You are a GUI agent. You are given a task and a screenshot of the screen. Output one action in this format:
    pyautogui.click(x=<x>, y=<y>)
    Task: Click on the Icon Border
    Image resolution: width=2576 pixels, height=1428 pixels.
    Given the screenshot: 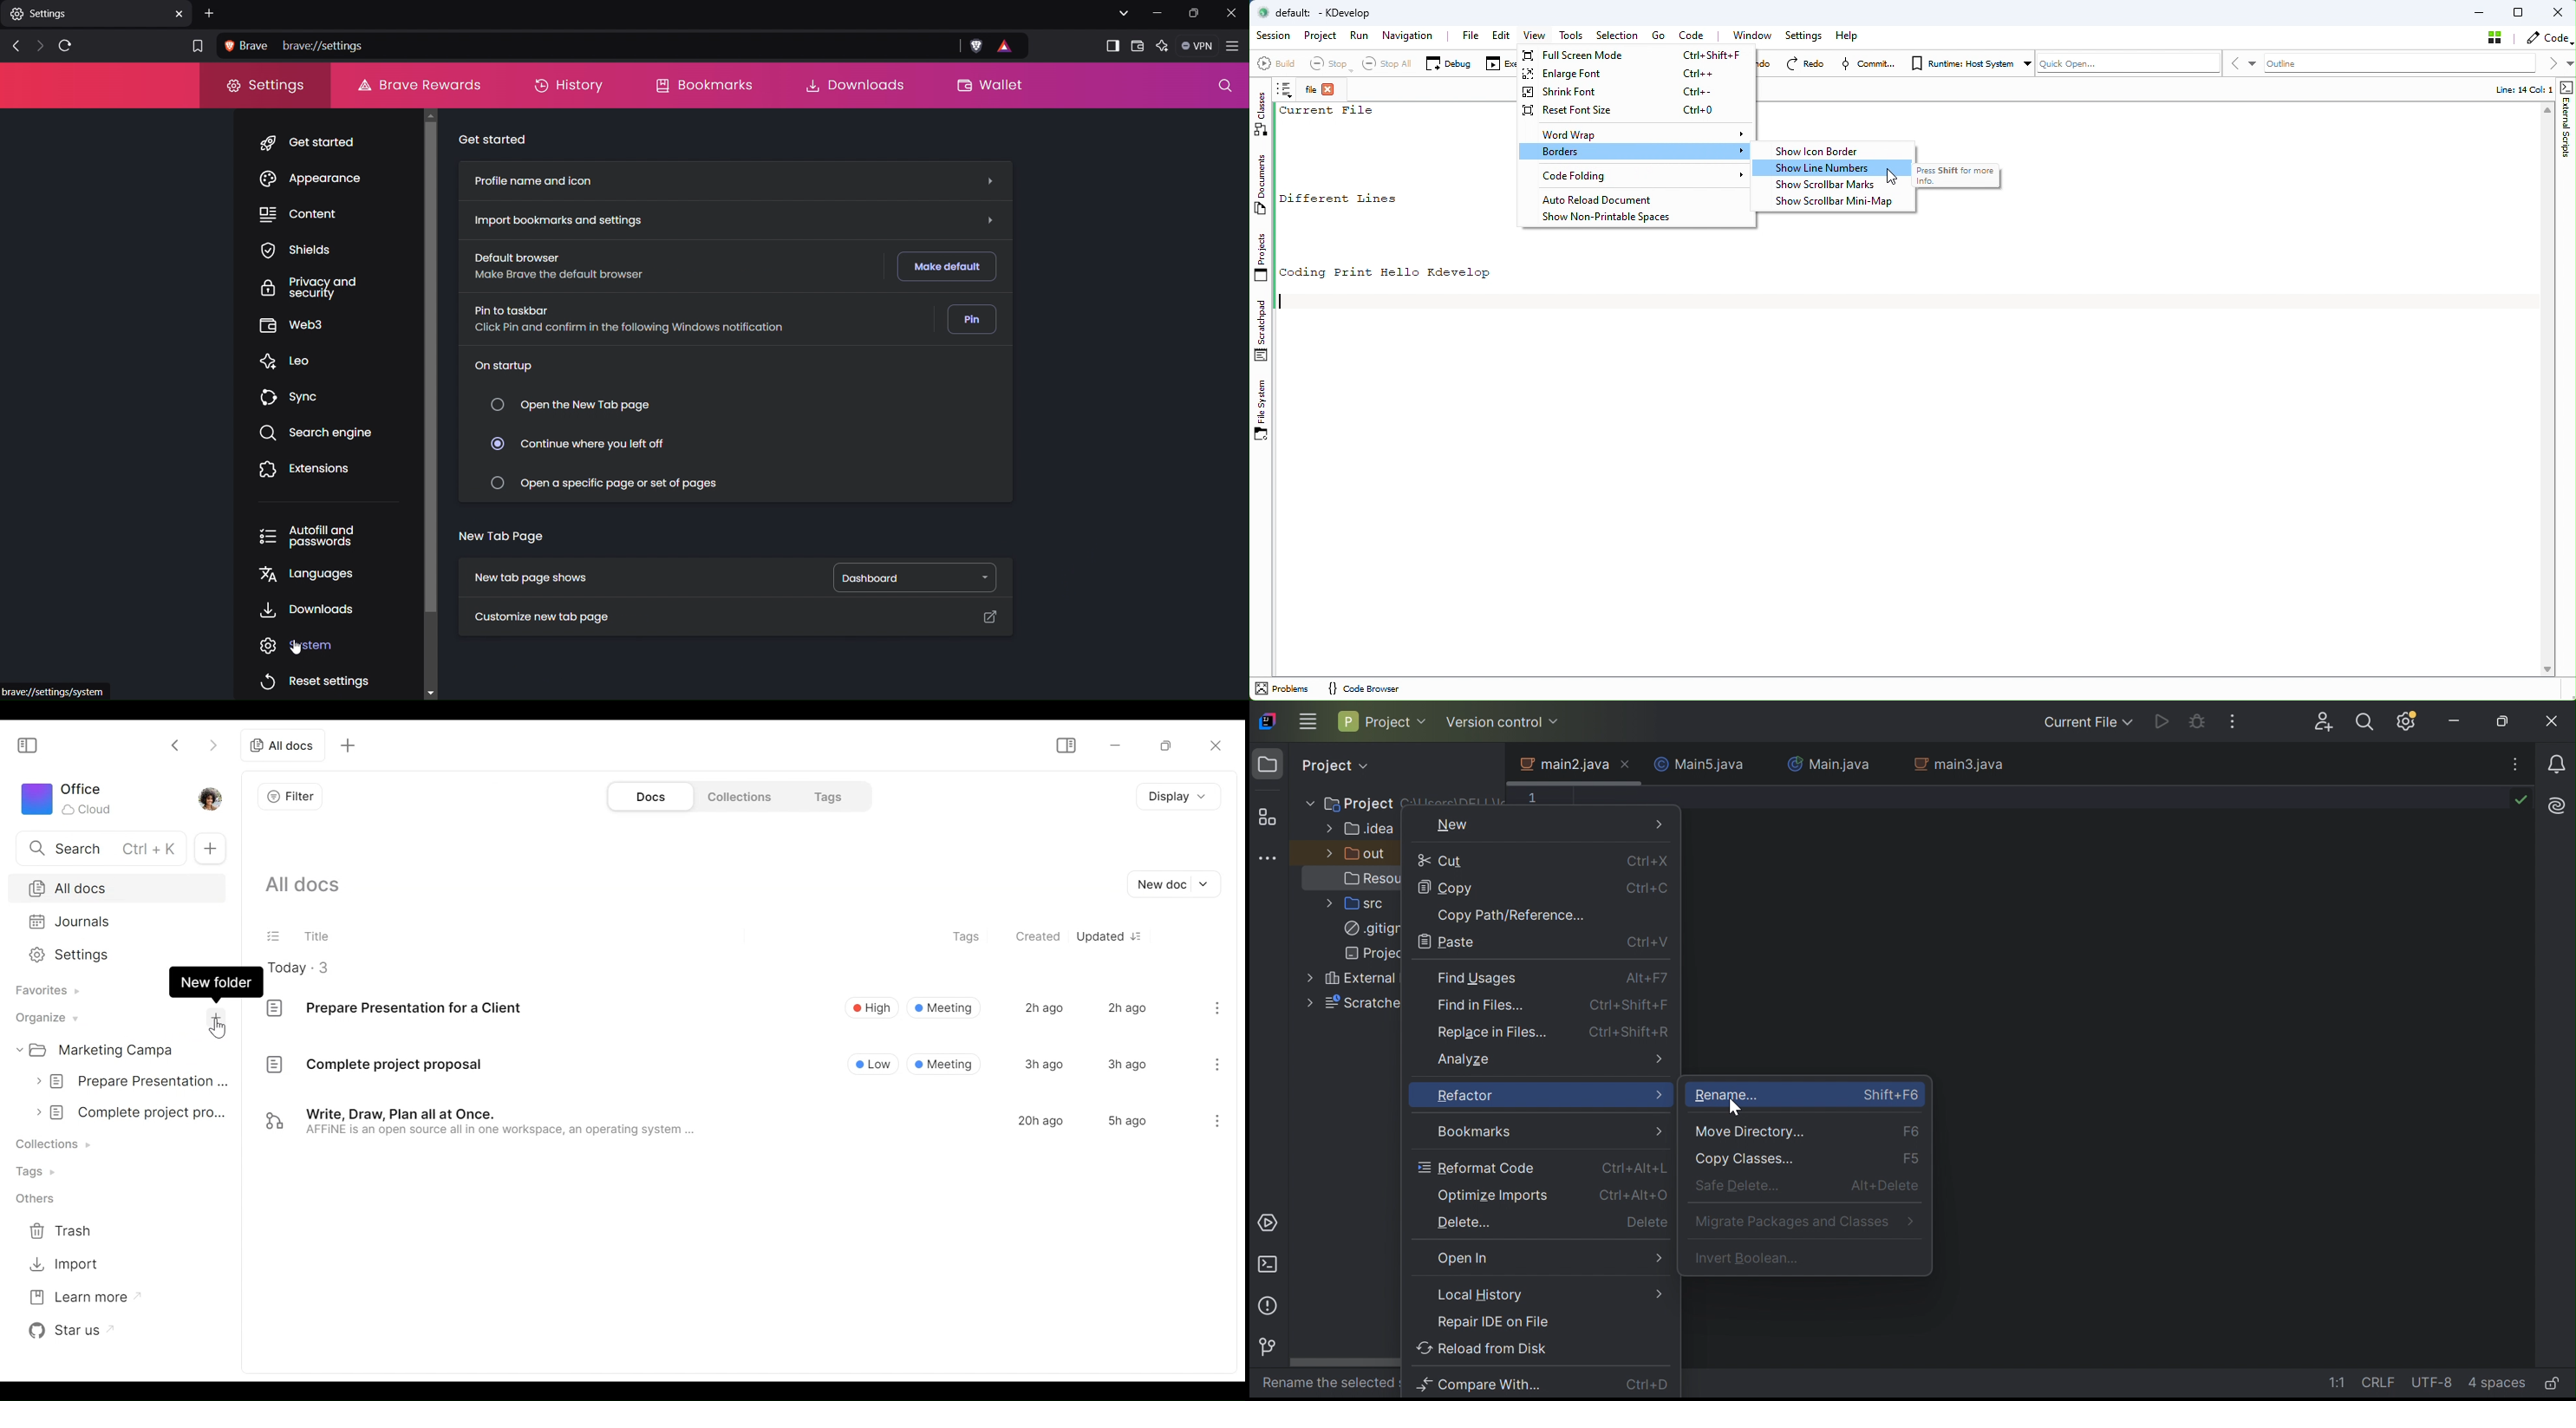 What is the action you would take?
    pyautogui.click(x=1830, y=152)
    